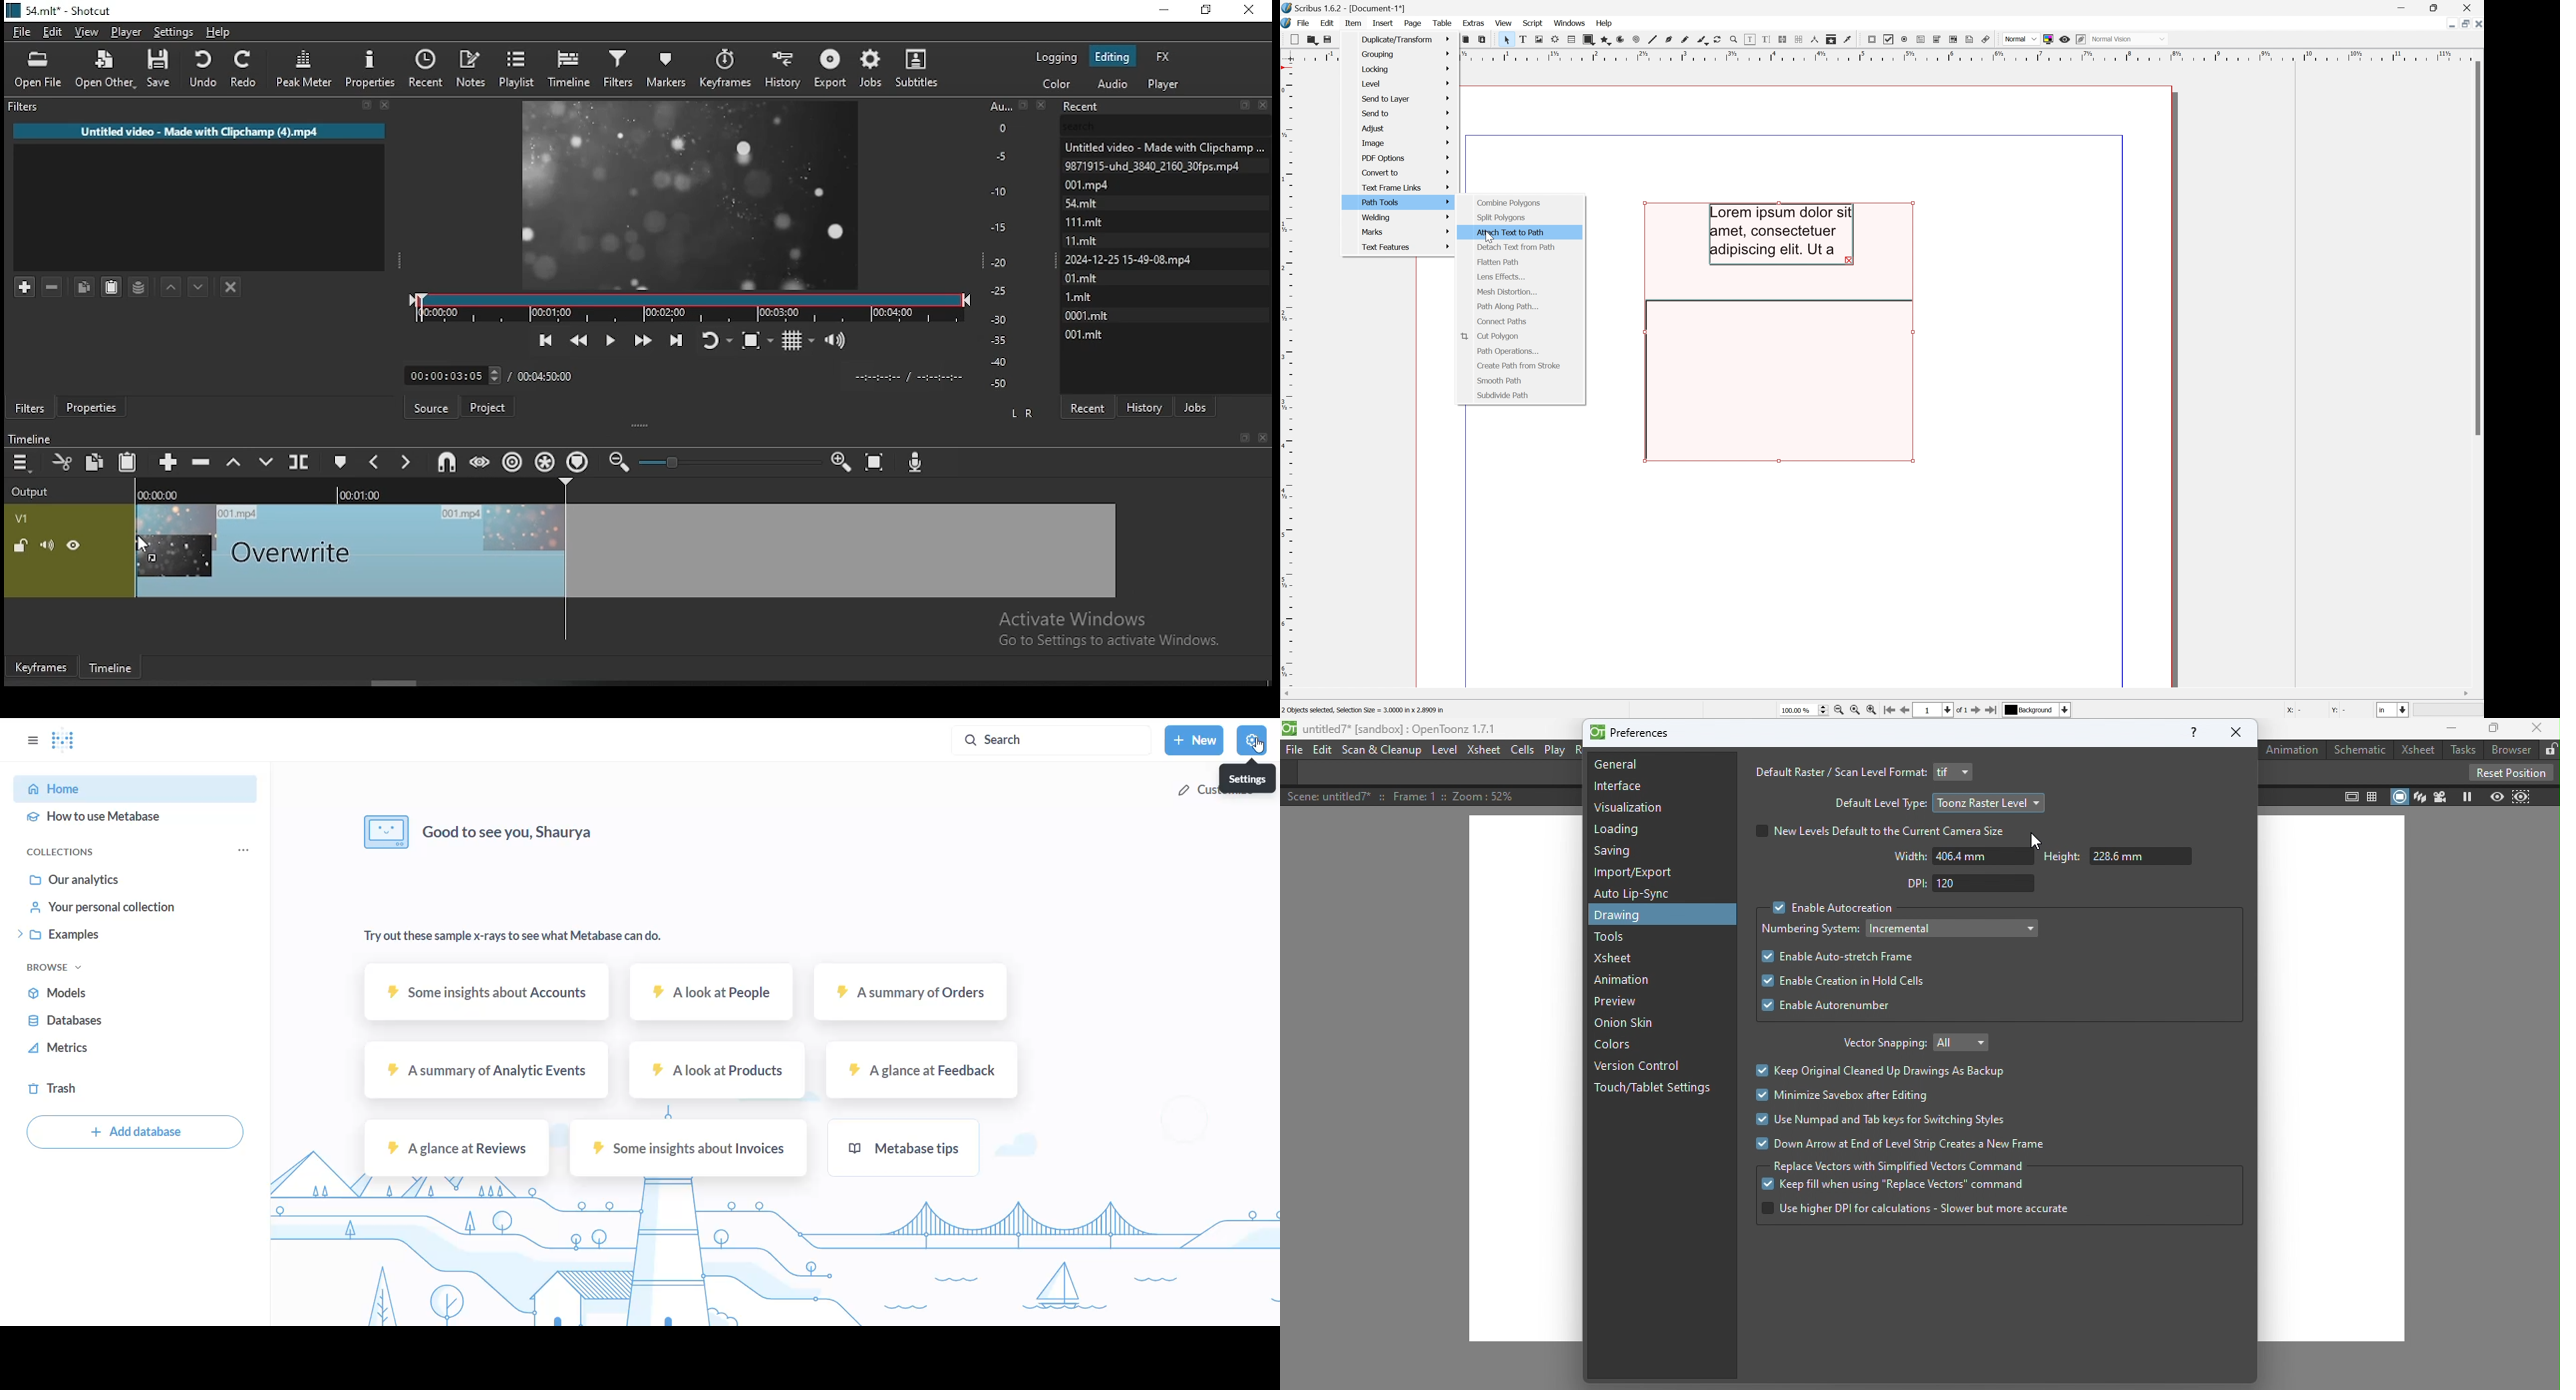 The width and height of the screenshot is (2576, 1400). I want to click on Open, so click(1308, 40).